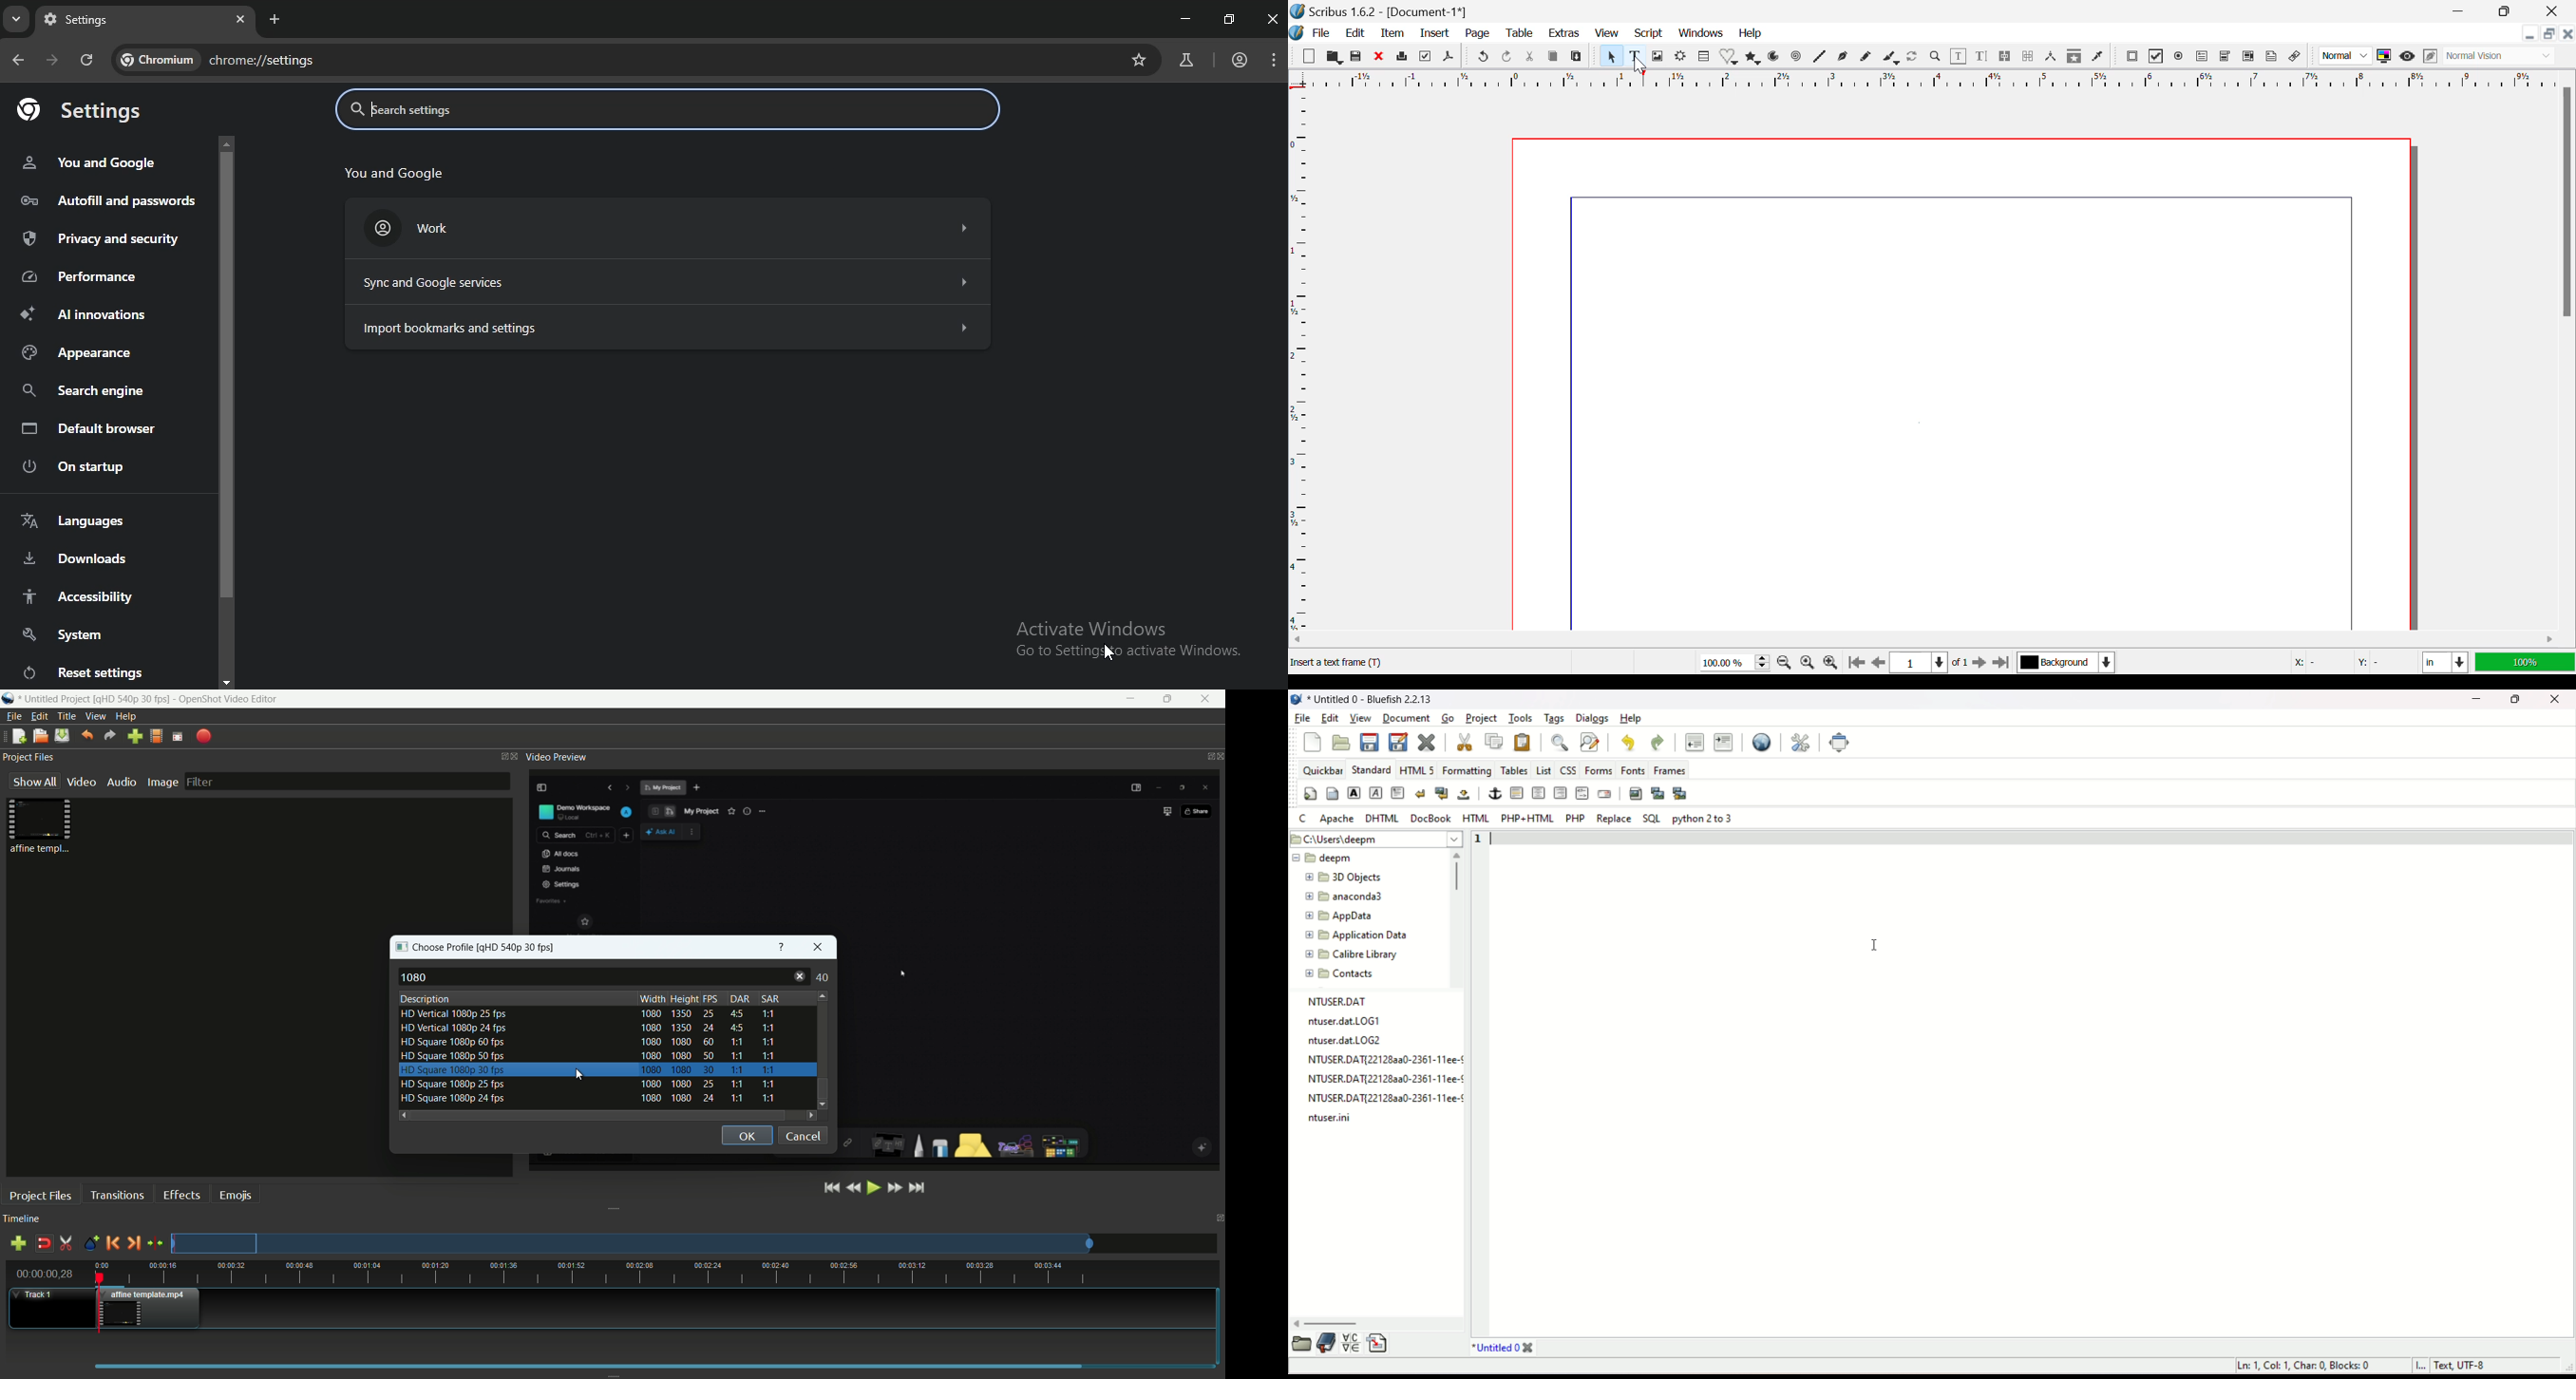 This screenshot has width=2576, height=1400. What do you see at coordinates (1658, 56) in the screenshot?
I see `Image Frame` at bounding box center [1658, 56].